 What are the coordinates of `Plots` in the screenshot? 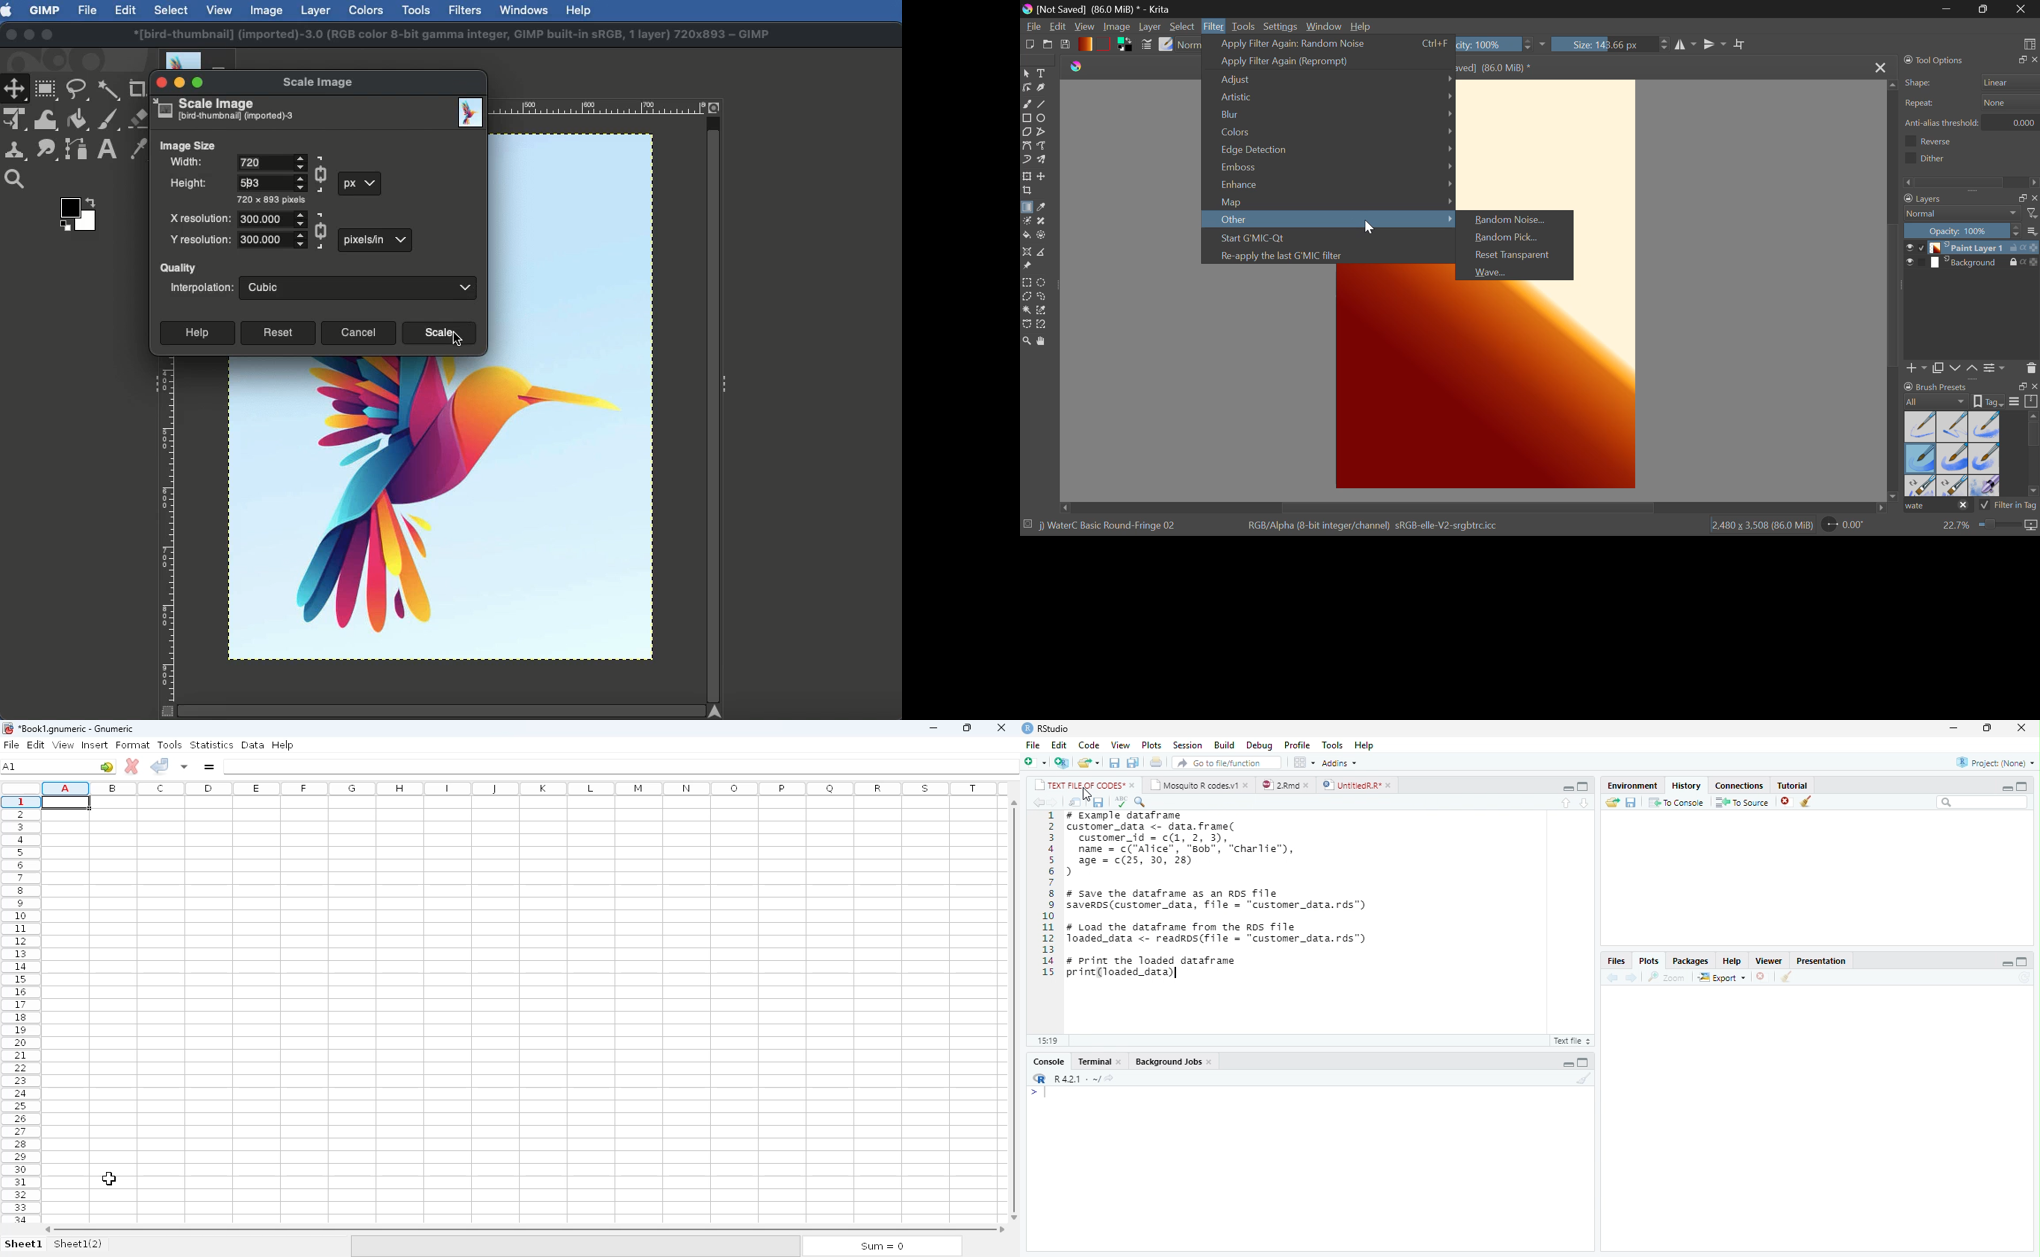 It's located at (1151, 745).